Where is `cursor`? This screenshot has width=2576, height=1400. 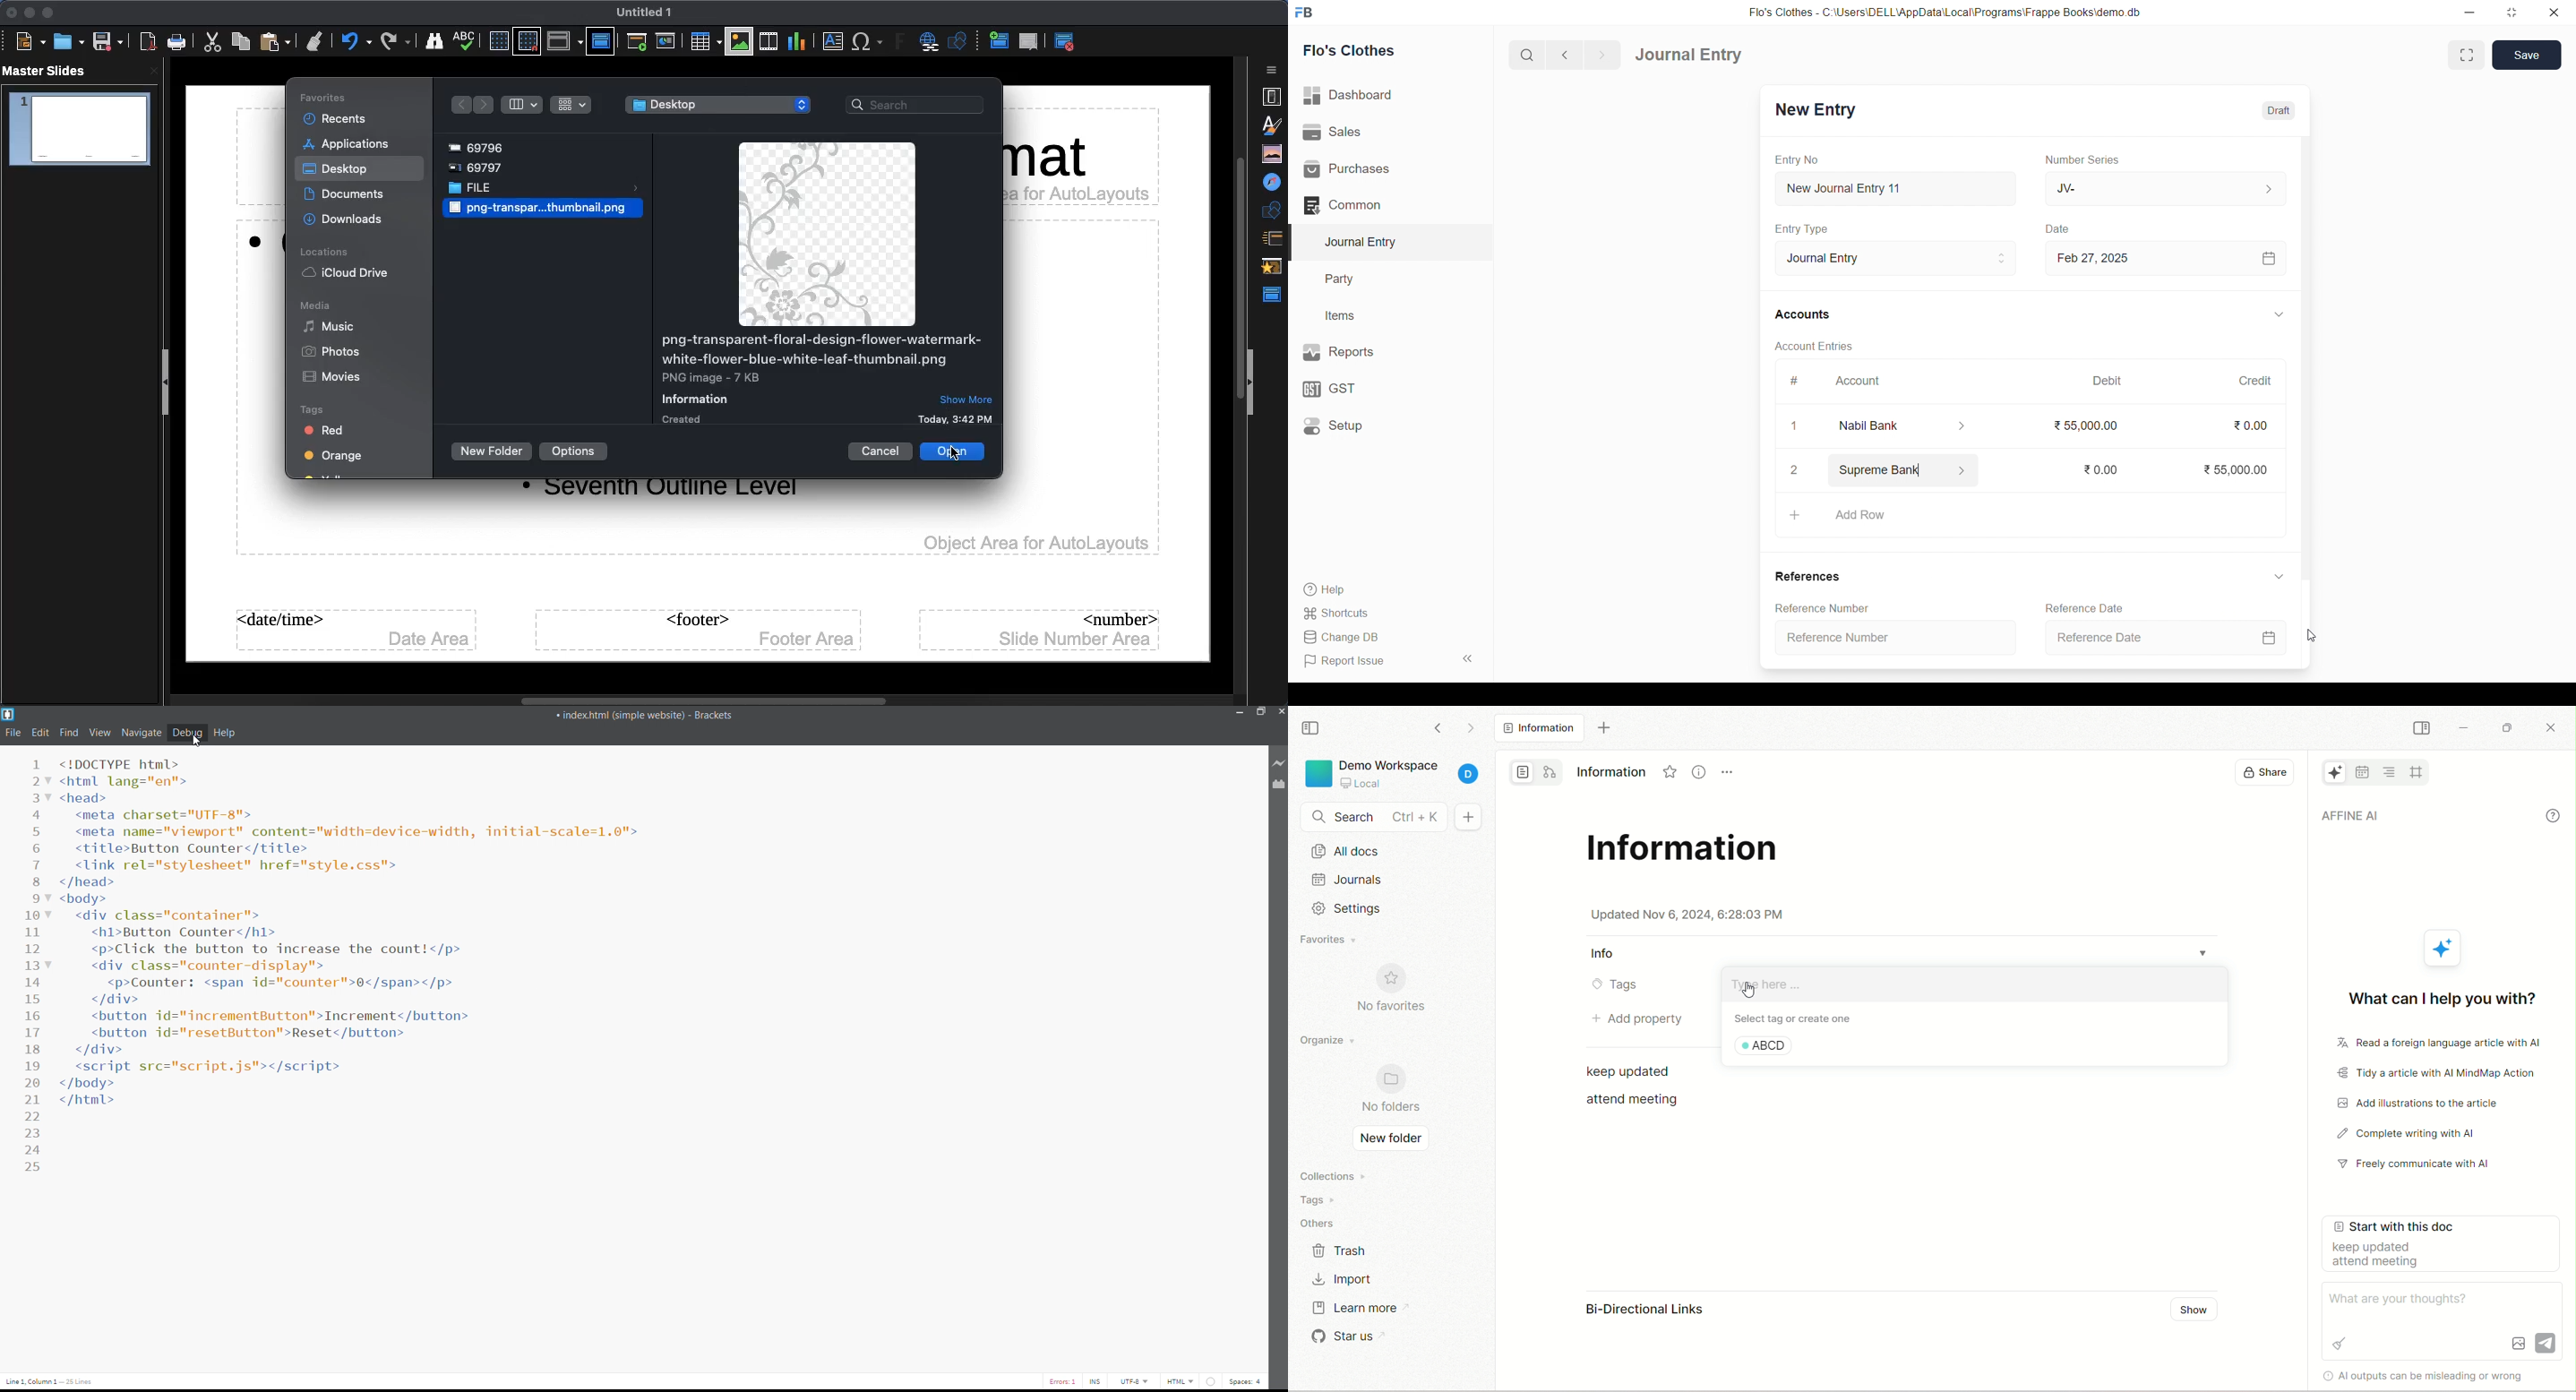 cursor is located at coordinates (195, 741).